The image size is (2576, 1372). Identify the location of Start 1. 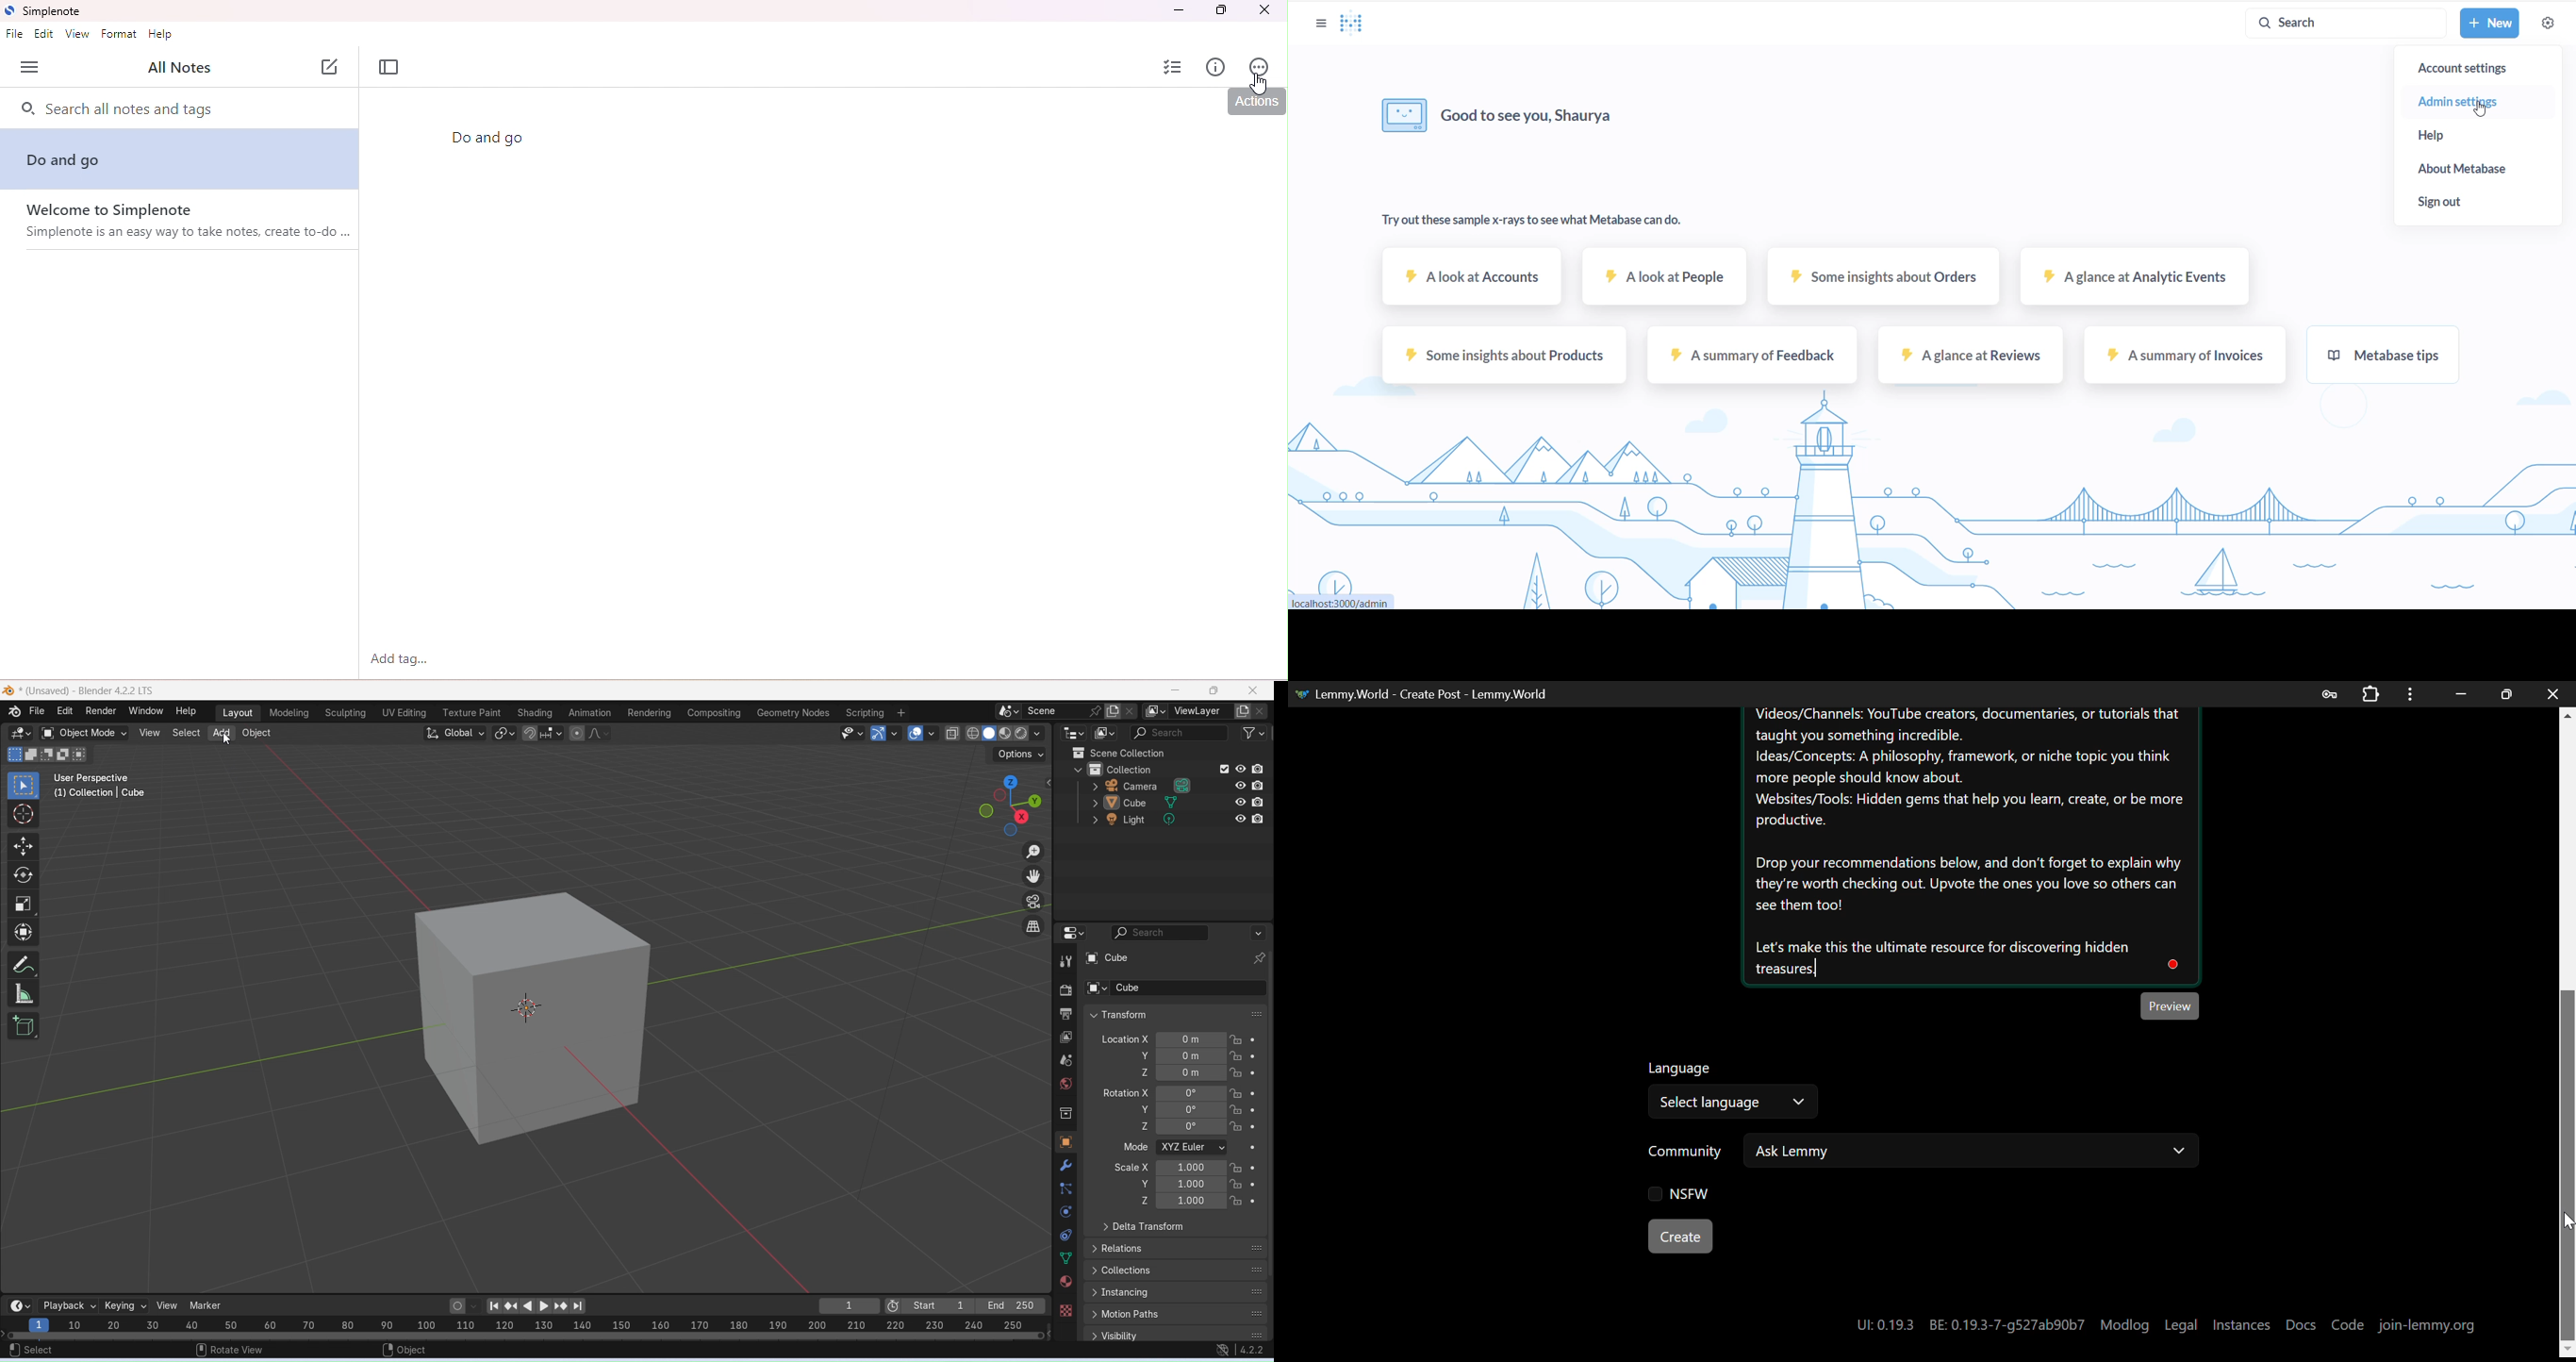
(940, 1306).